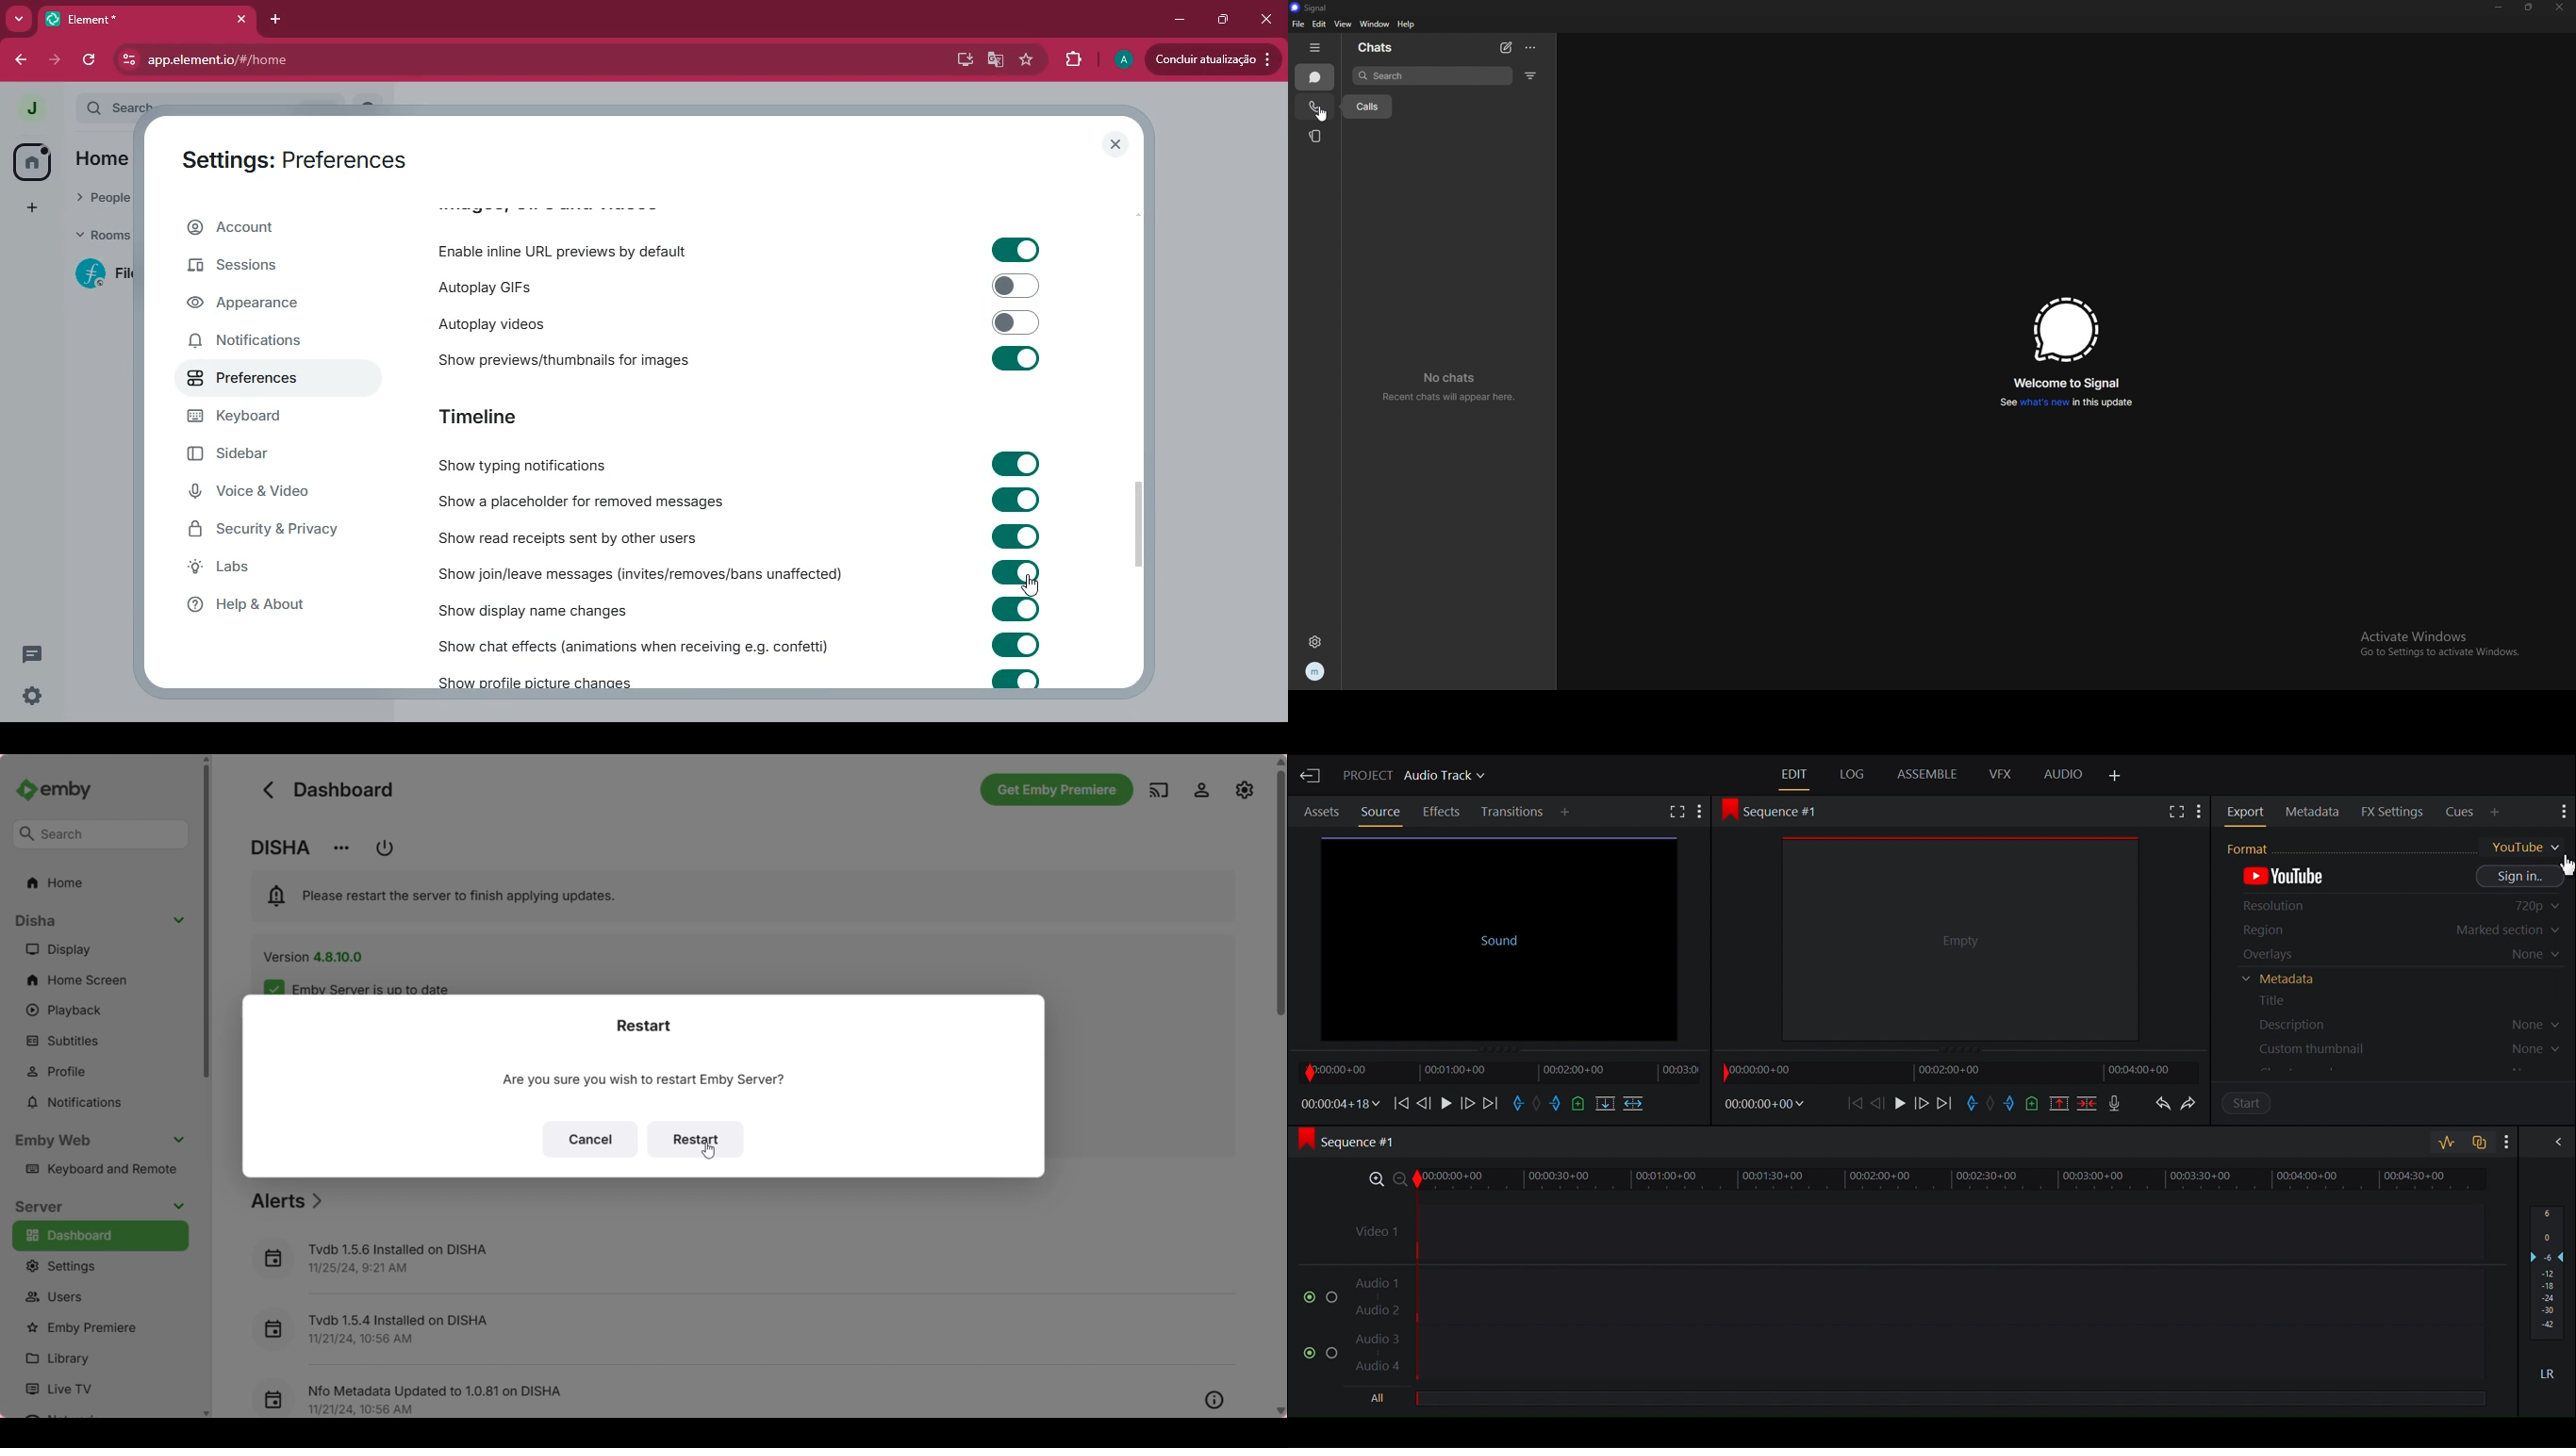 The height and width of the screenshot is (1456, 2576). I want to click on Clear marks, so click(1539, 1105).